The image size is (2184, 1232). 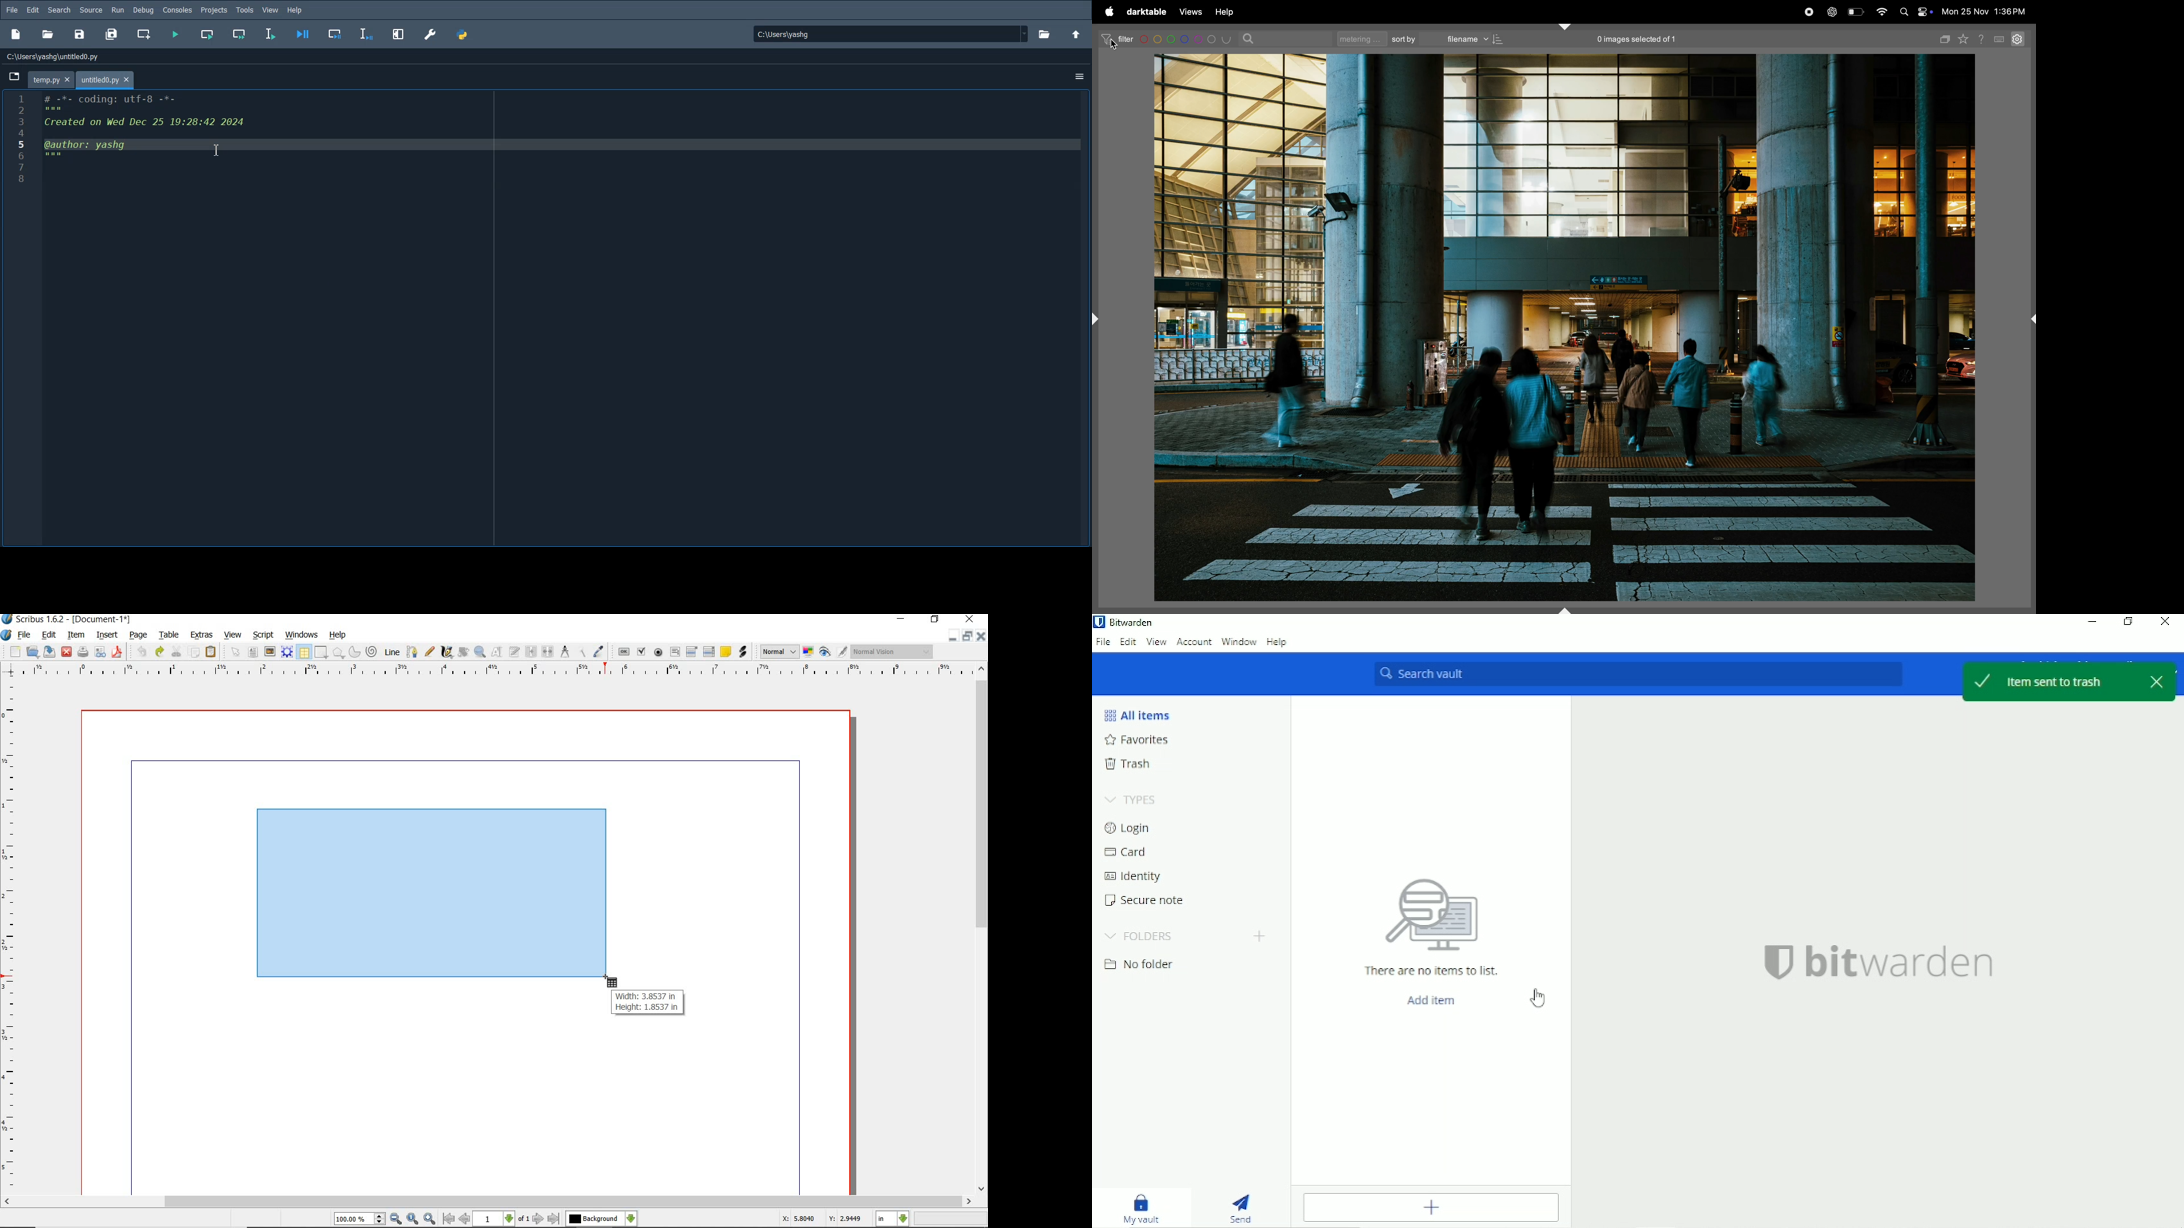 I want to click on ruler, so click(x=499, y=670).